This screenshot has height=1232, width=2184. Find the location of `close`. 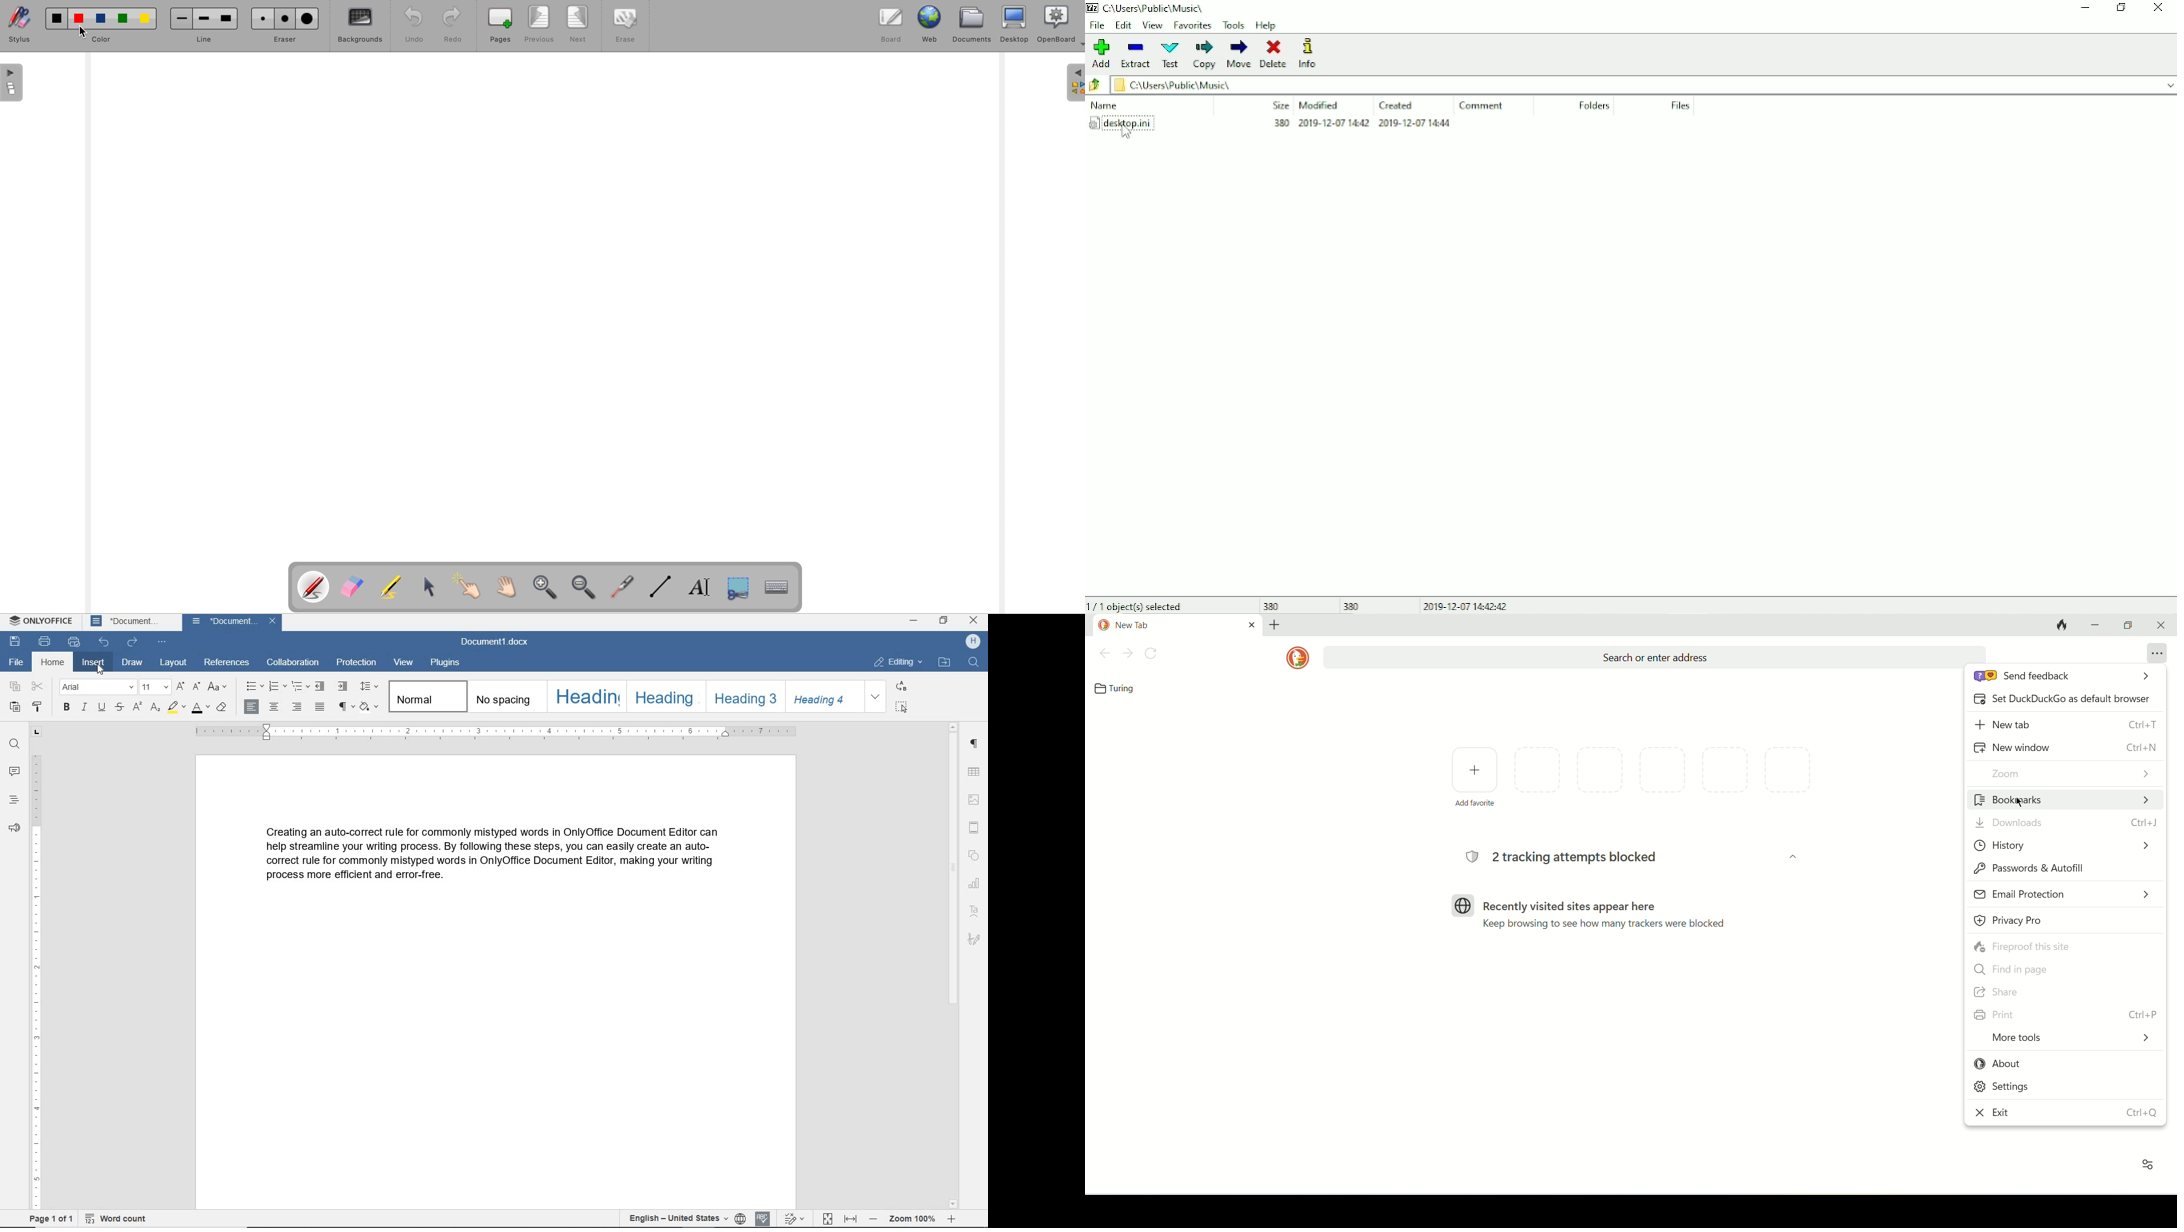

close is located at coordinates (2162, 625).